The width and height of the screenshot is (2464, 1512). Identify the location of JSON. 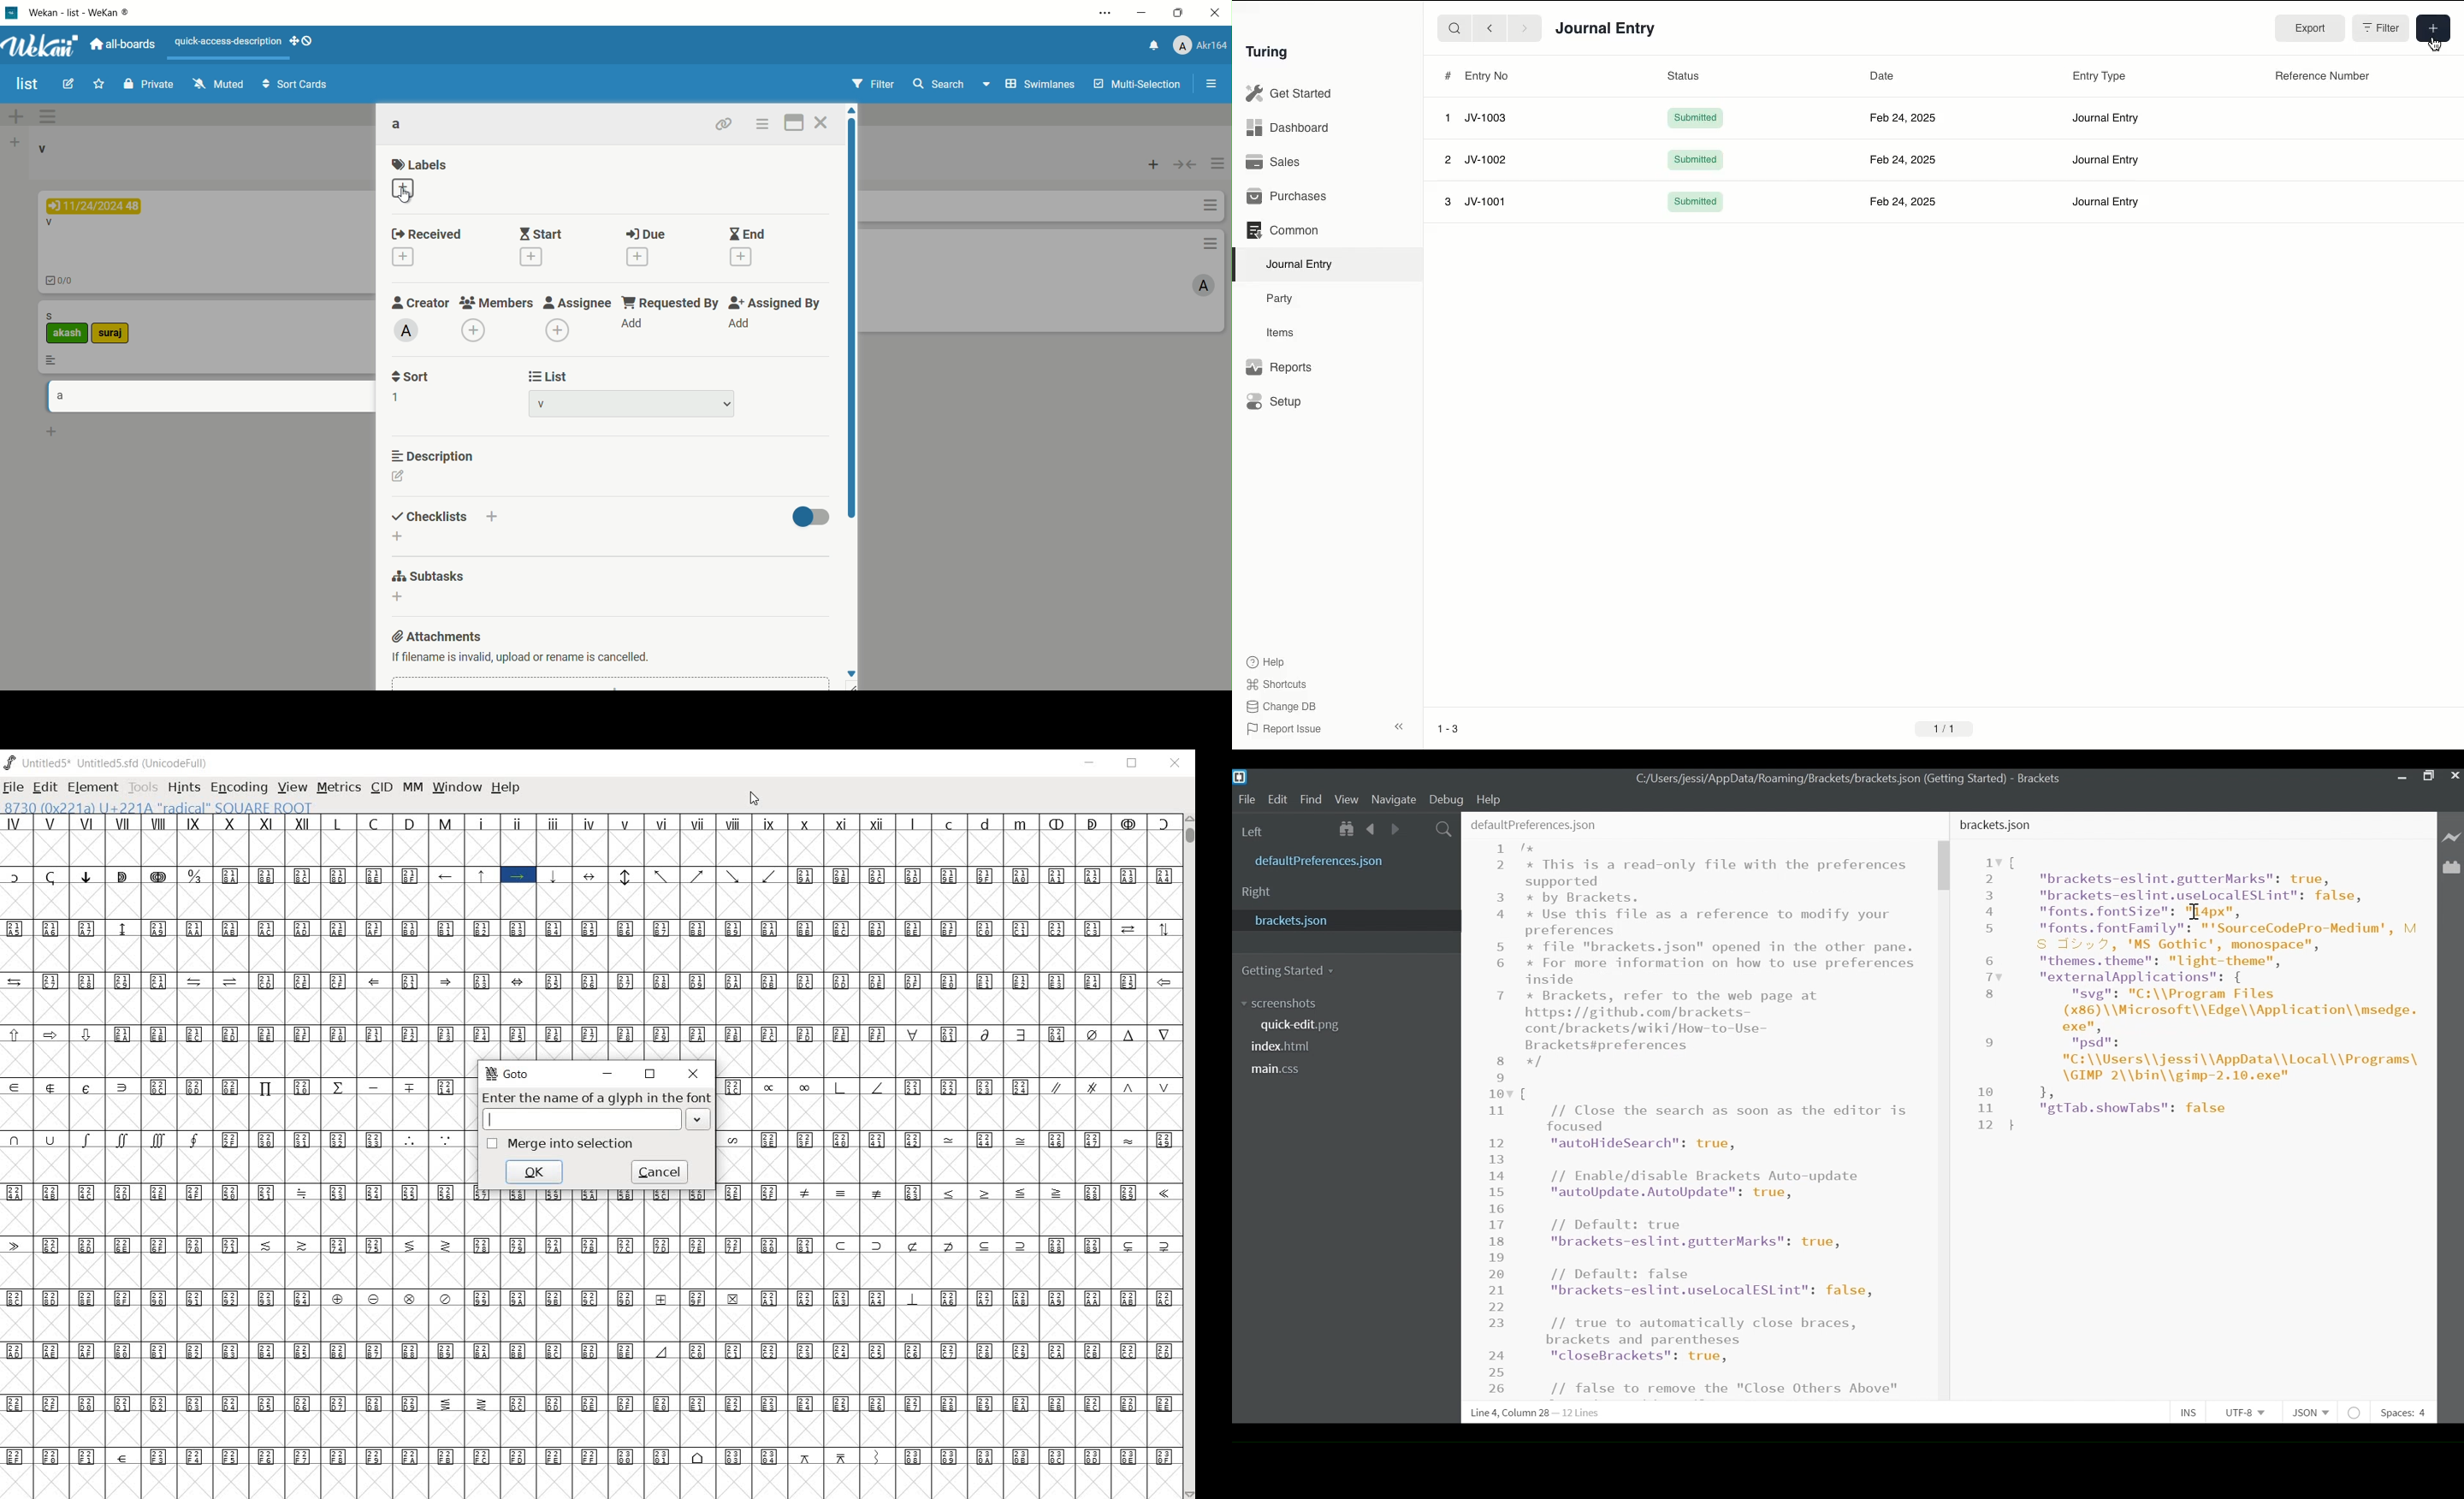
(2314, 1412).